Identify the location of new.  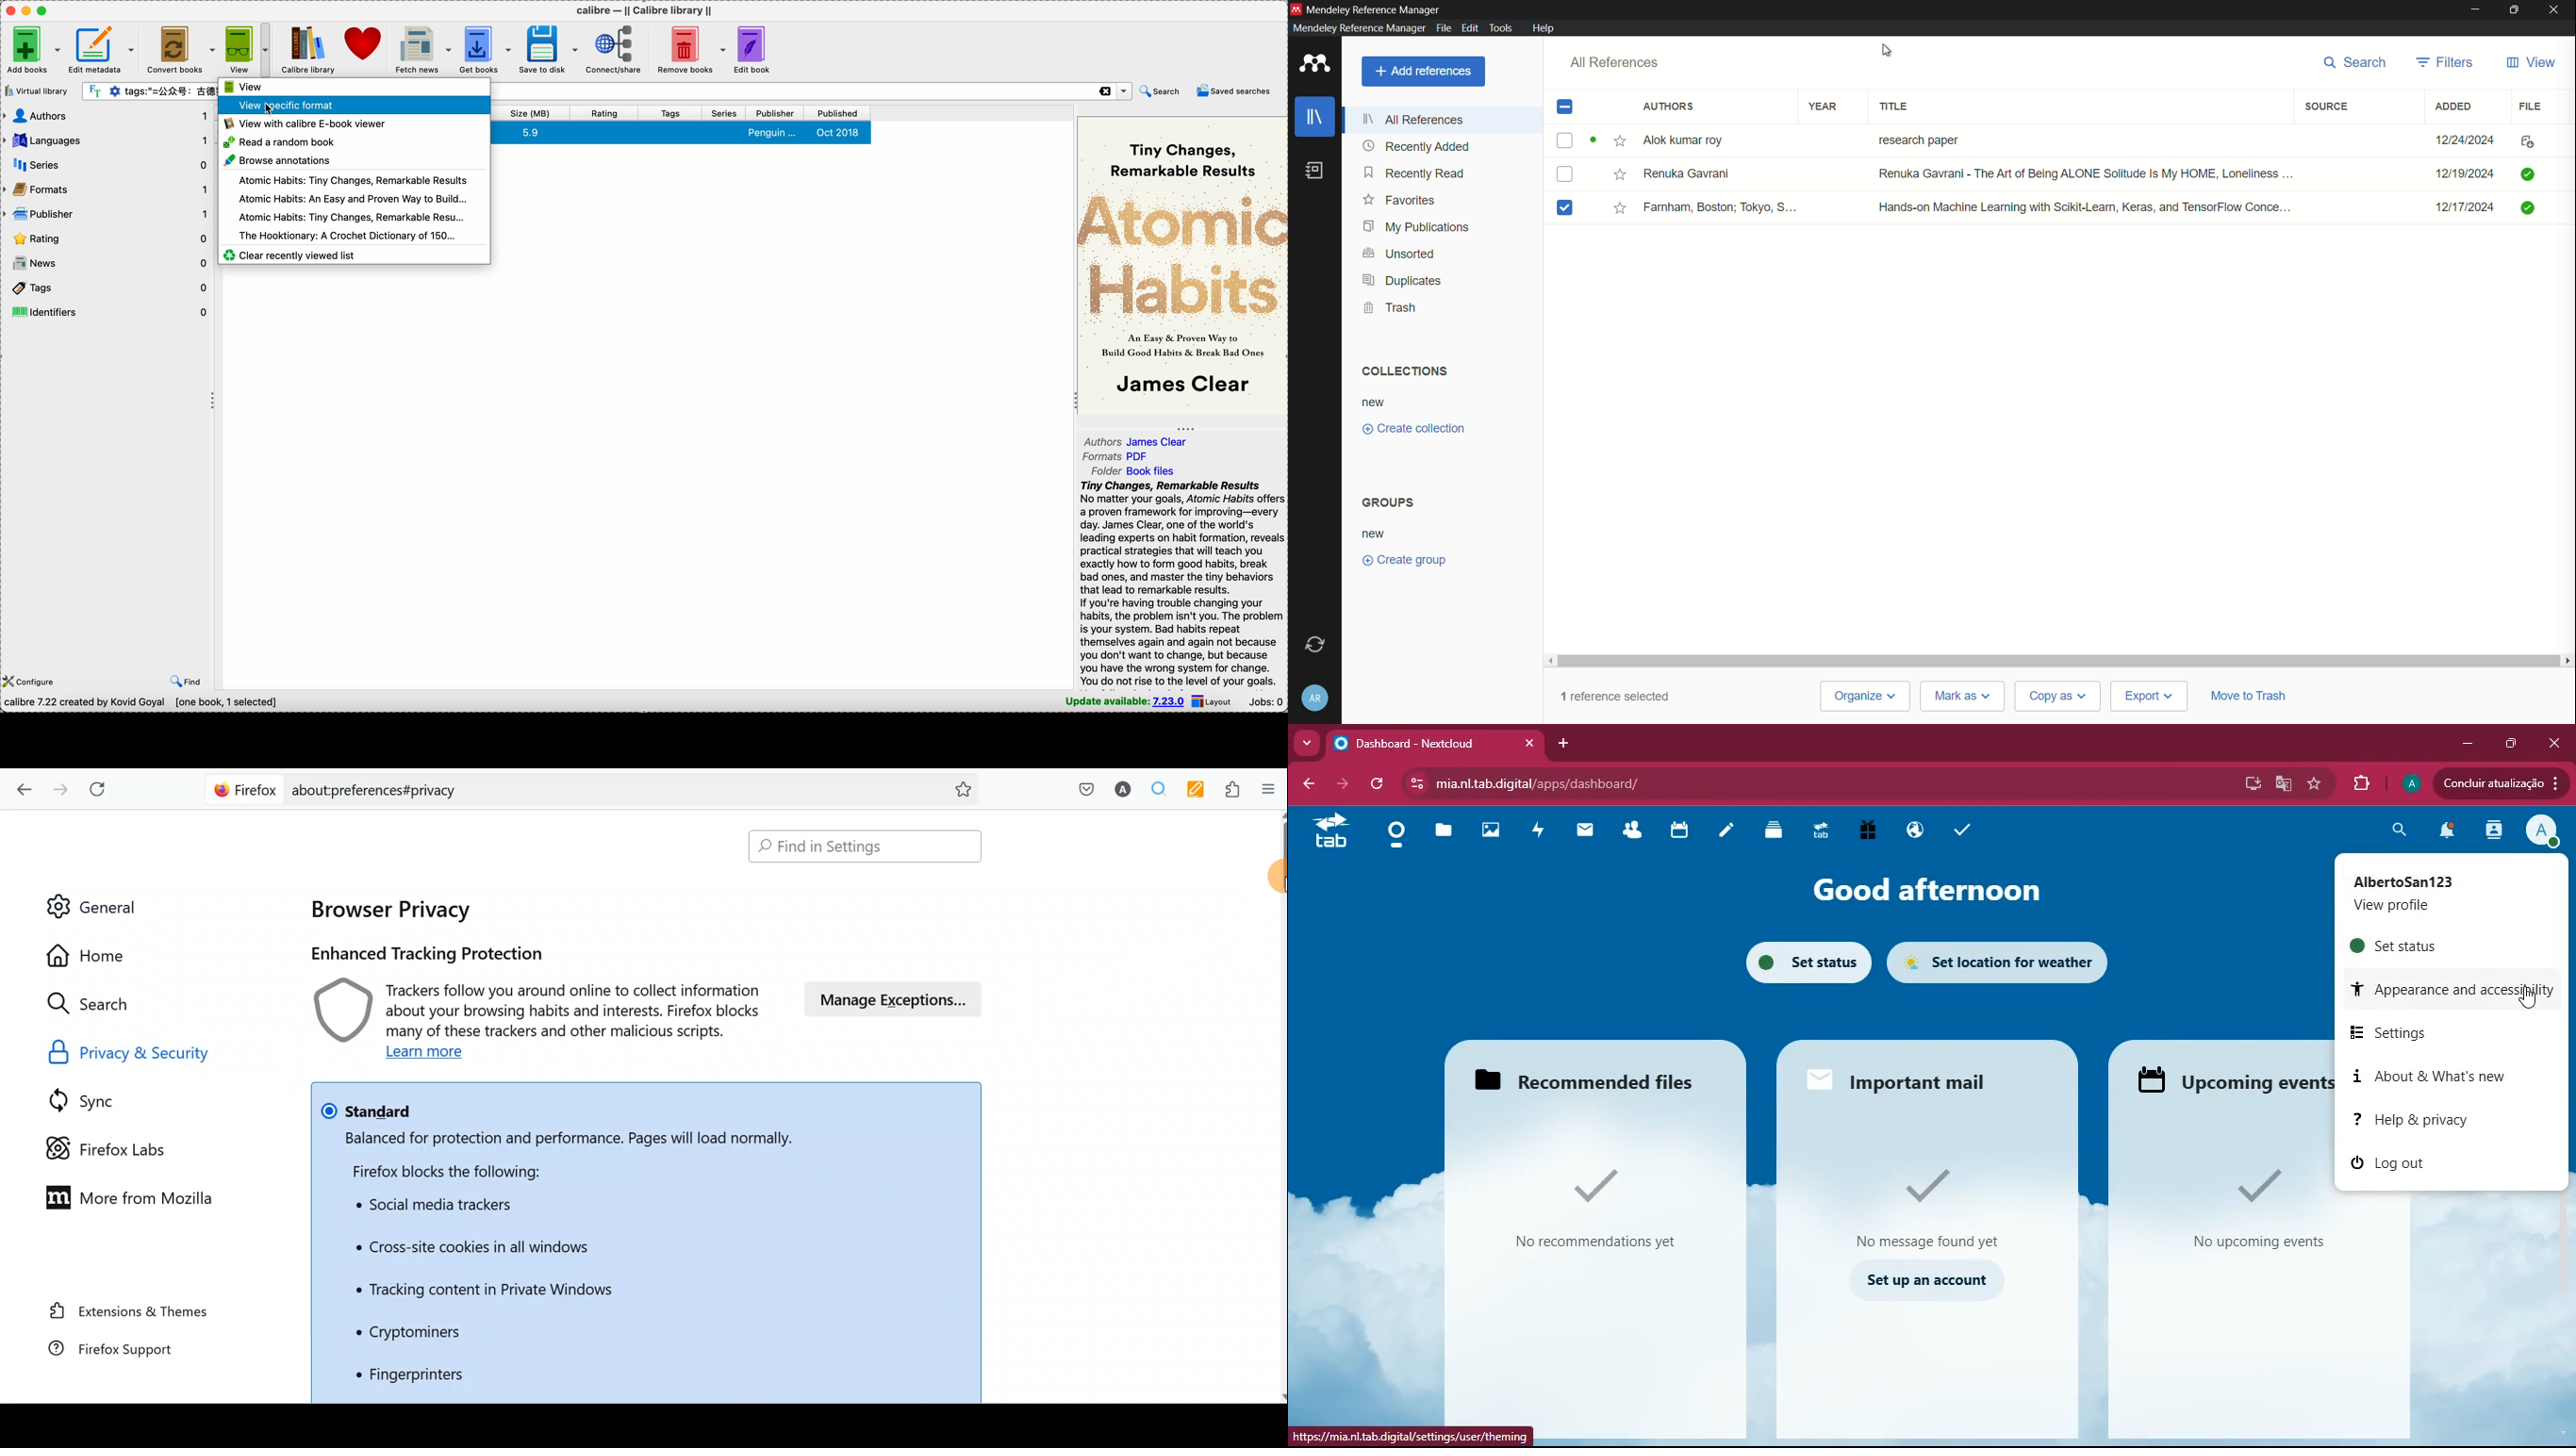
(1375, 534).